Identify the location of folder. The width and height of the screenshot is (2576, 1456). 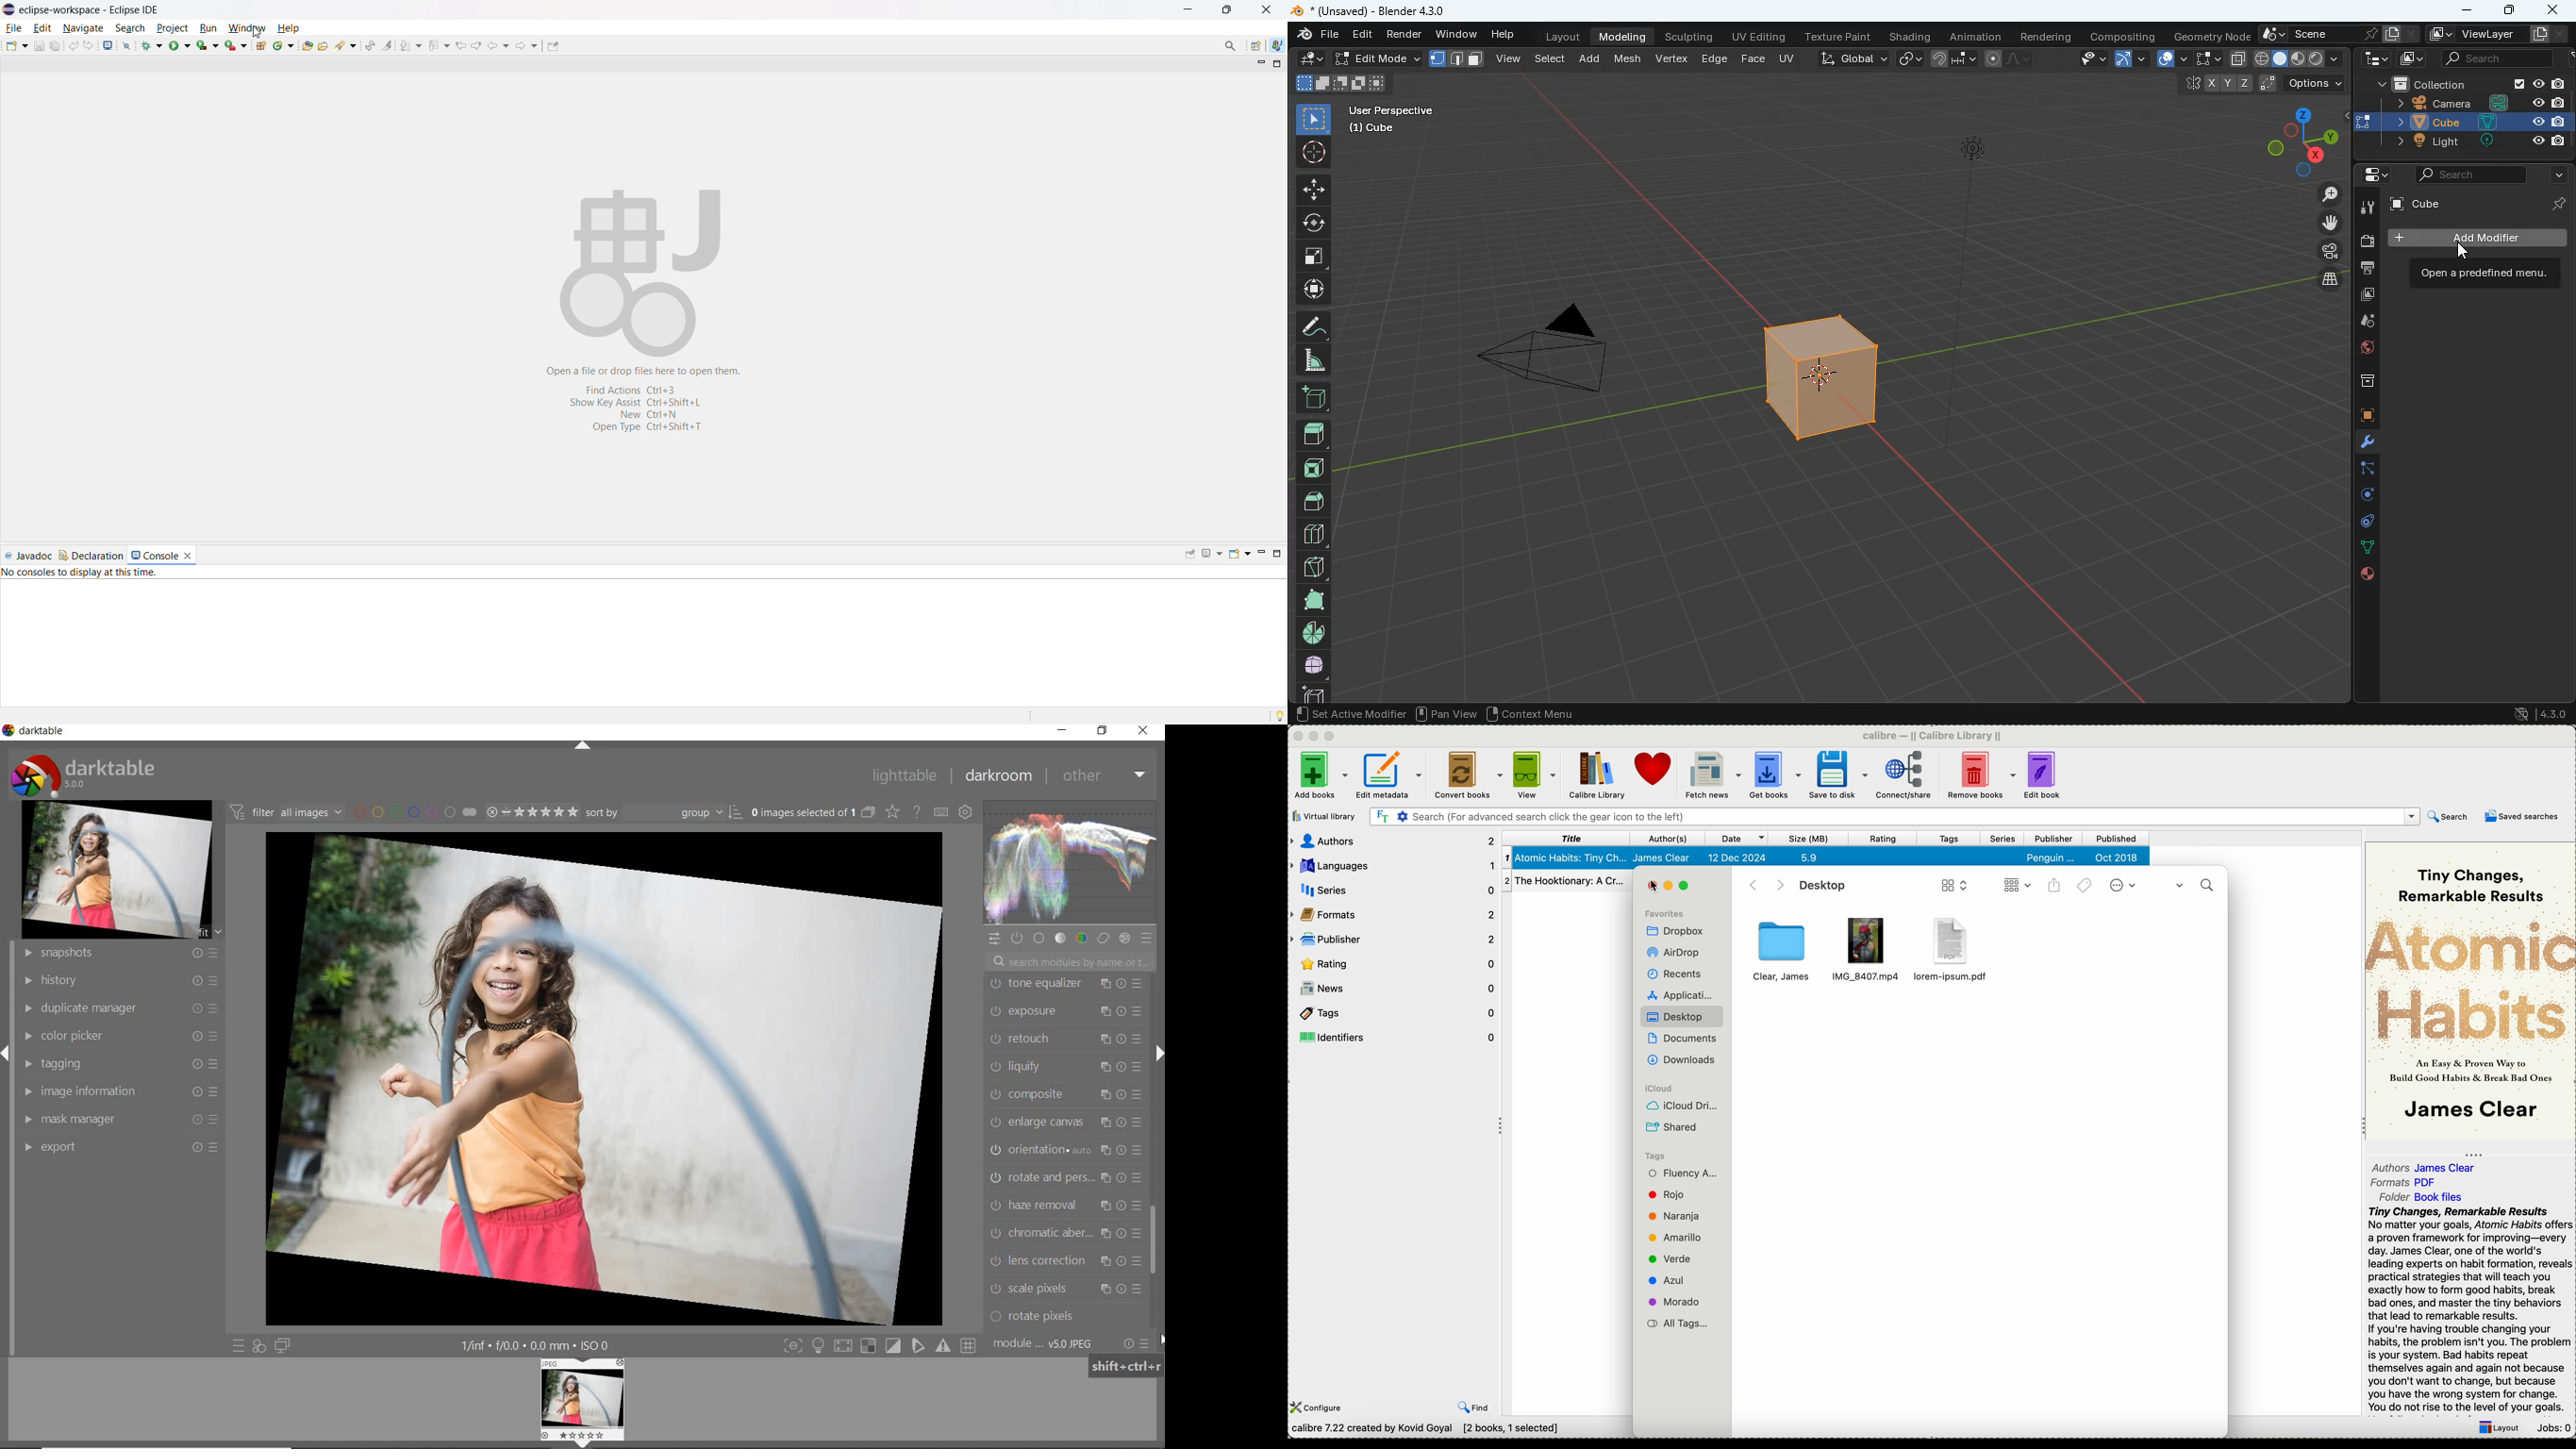
(1781, 953).